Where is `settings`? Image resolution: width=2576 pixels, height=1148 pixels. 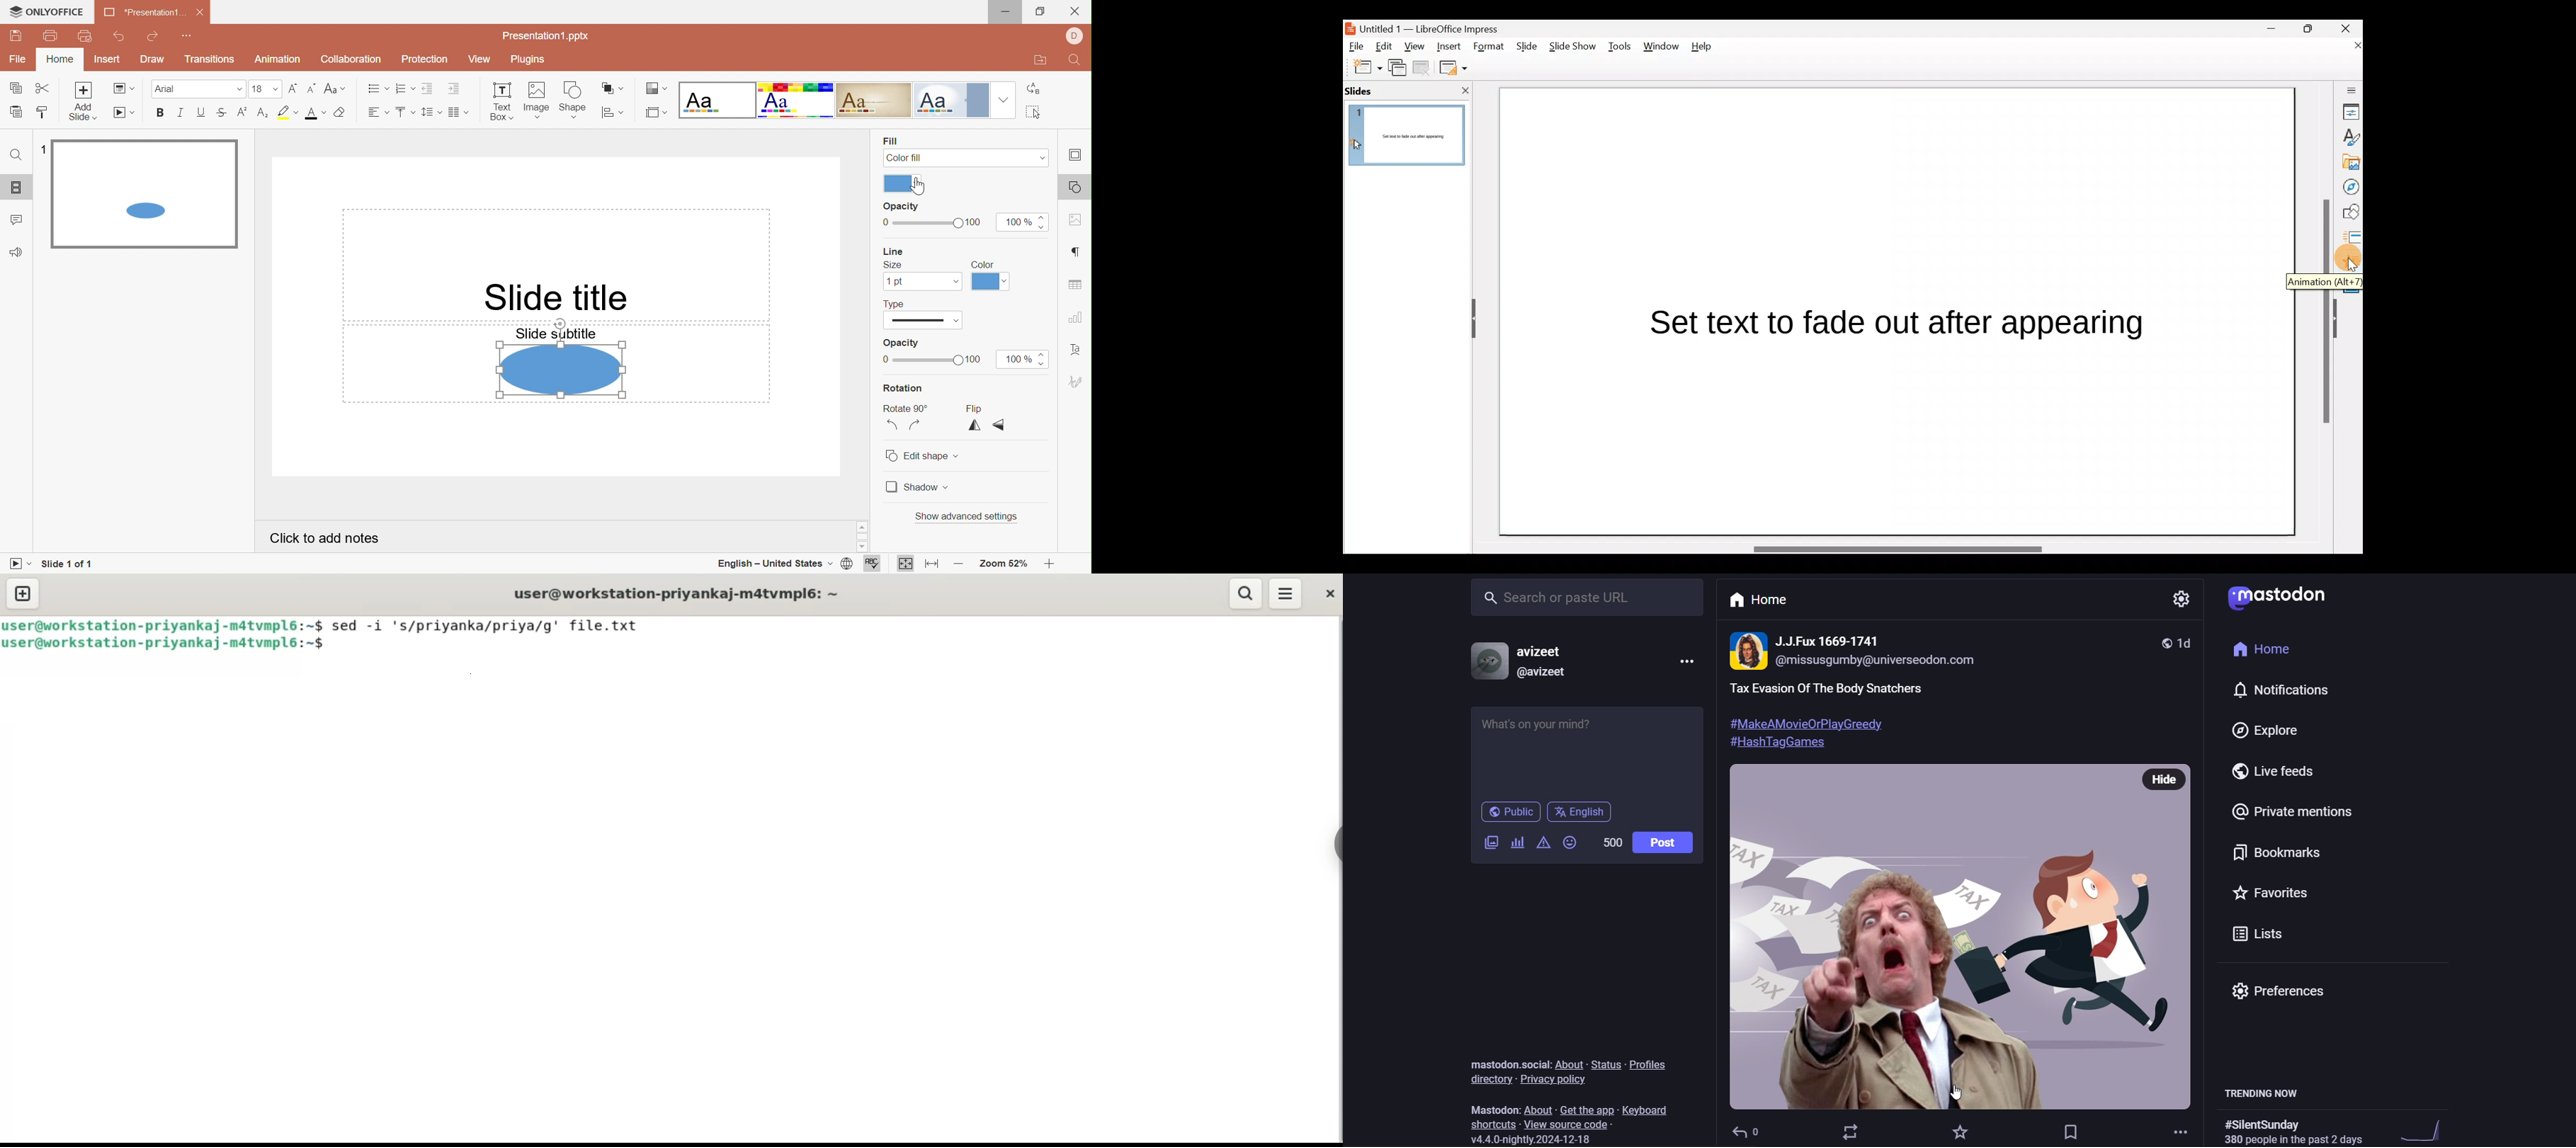 settings is located at coordinates (2179, 601).